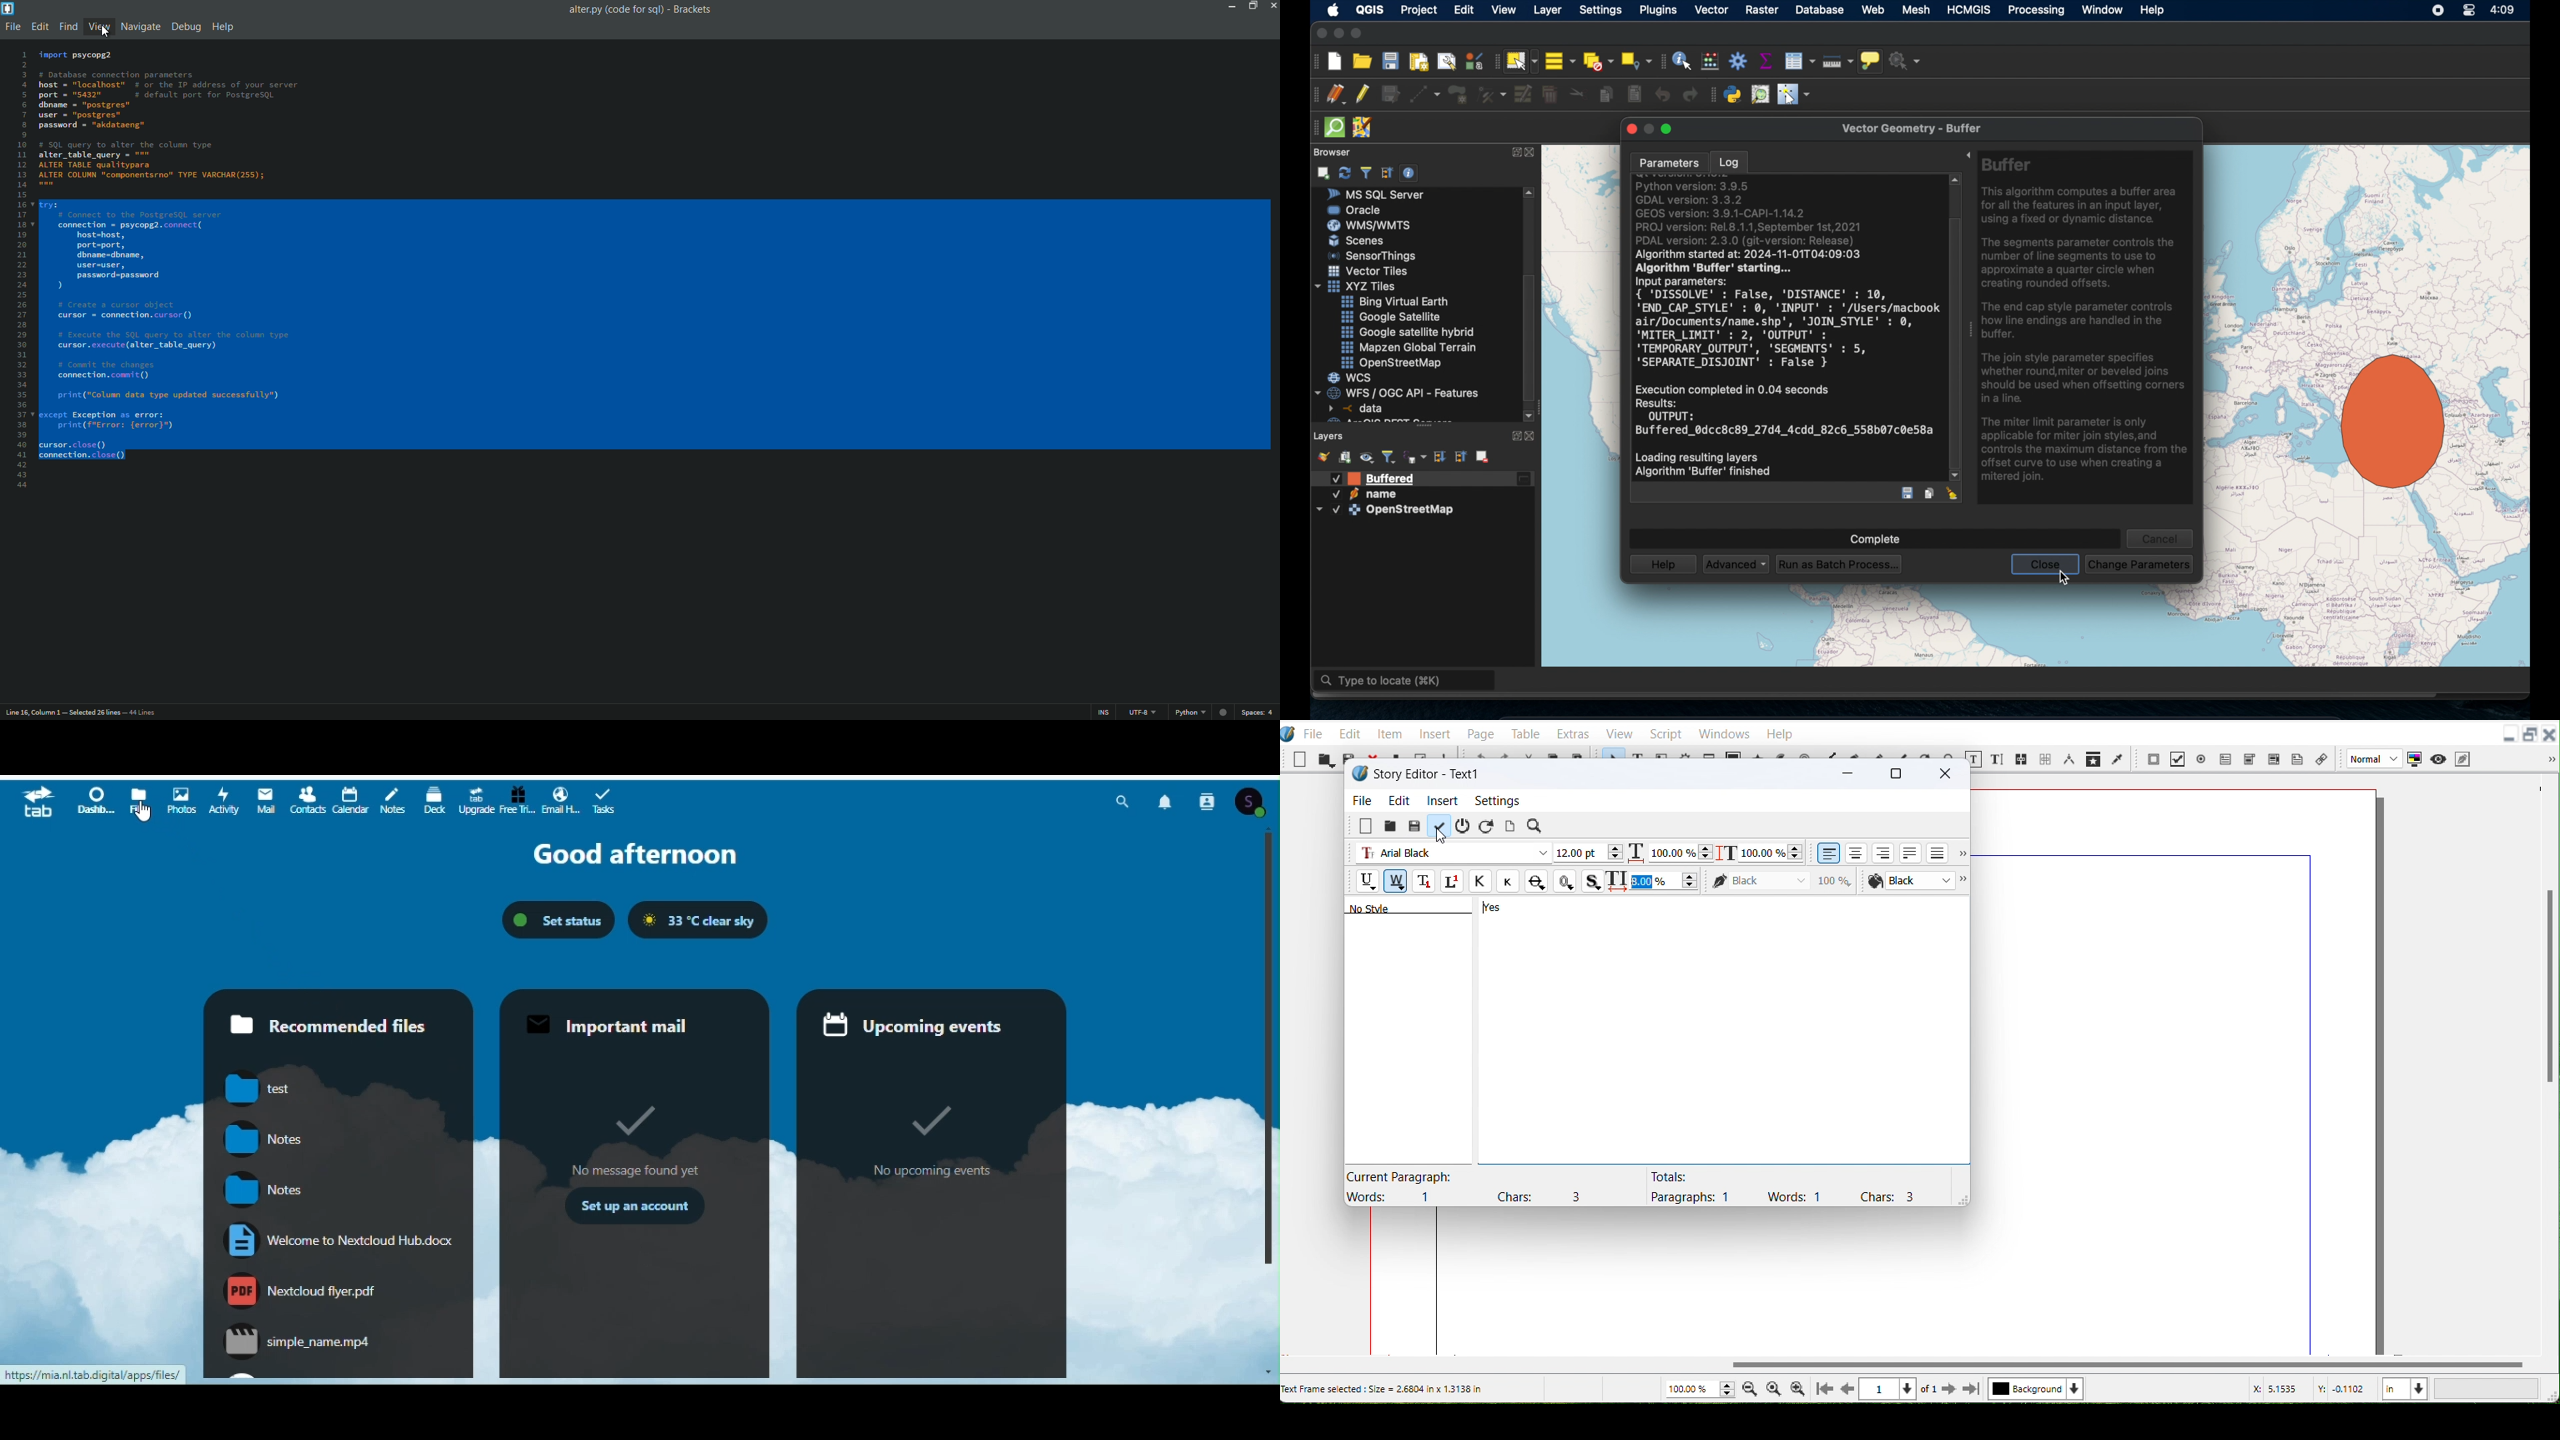  Describe the element at coordinates (1565, 881) in the screenshot. I see `Outline` at that location.